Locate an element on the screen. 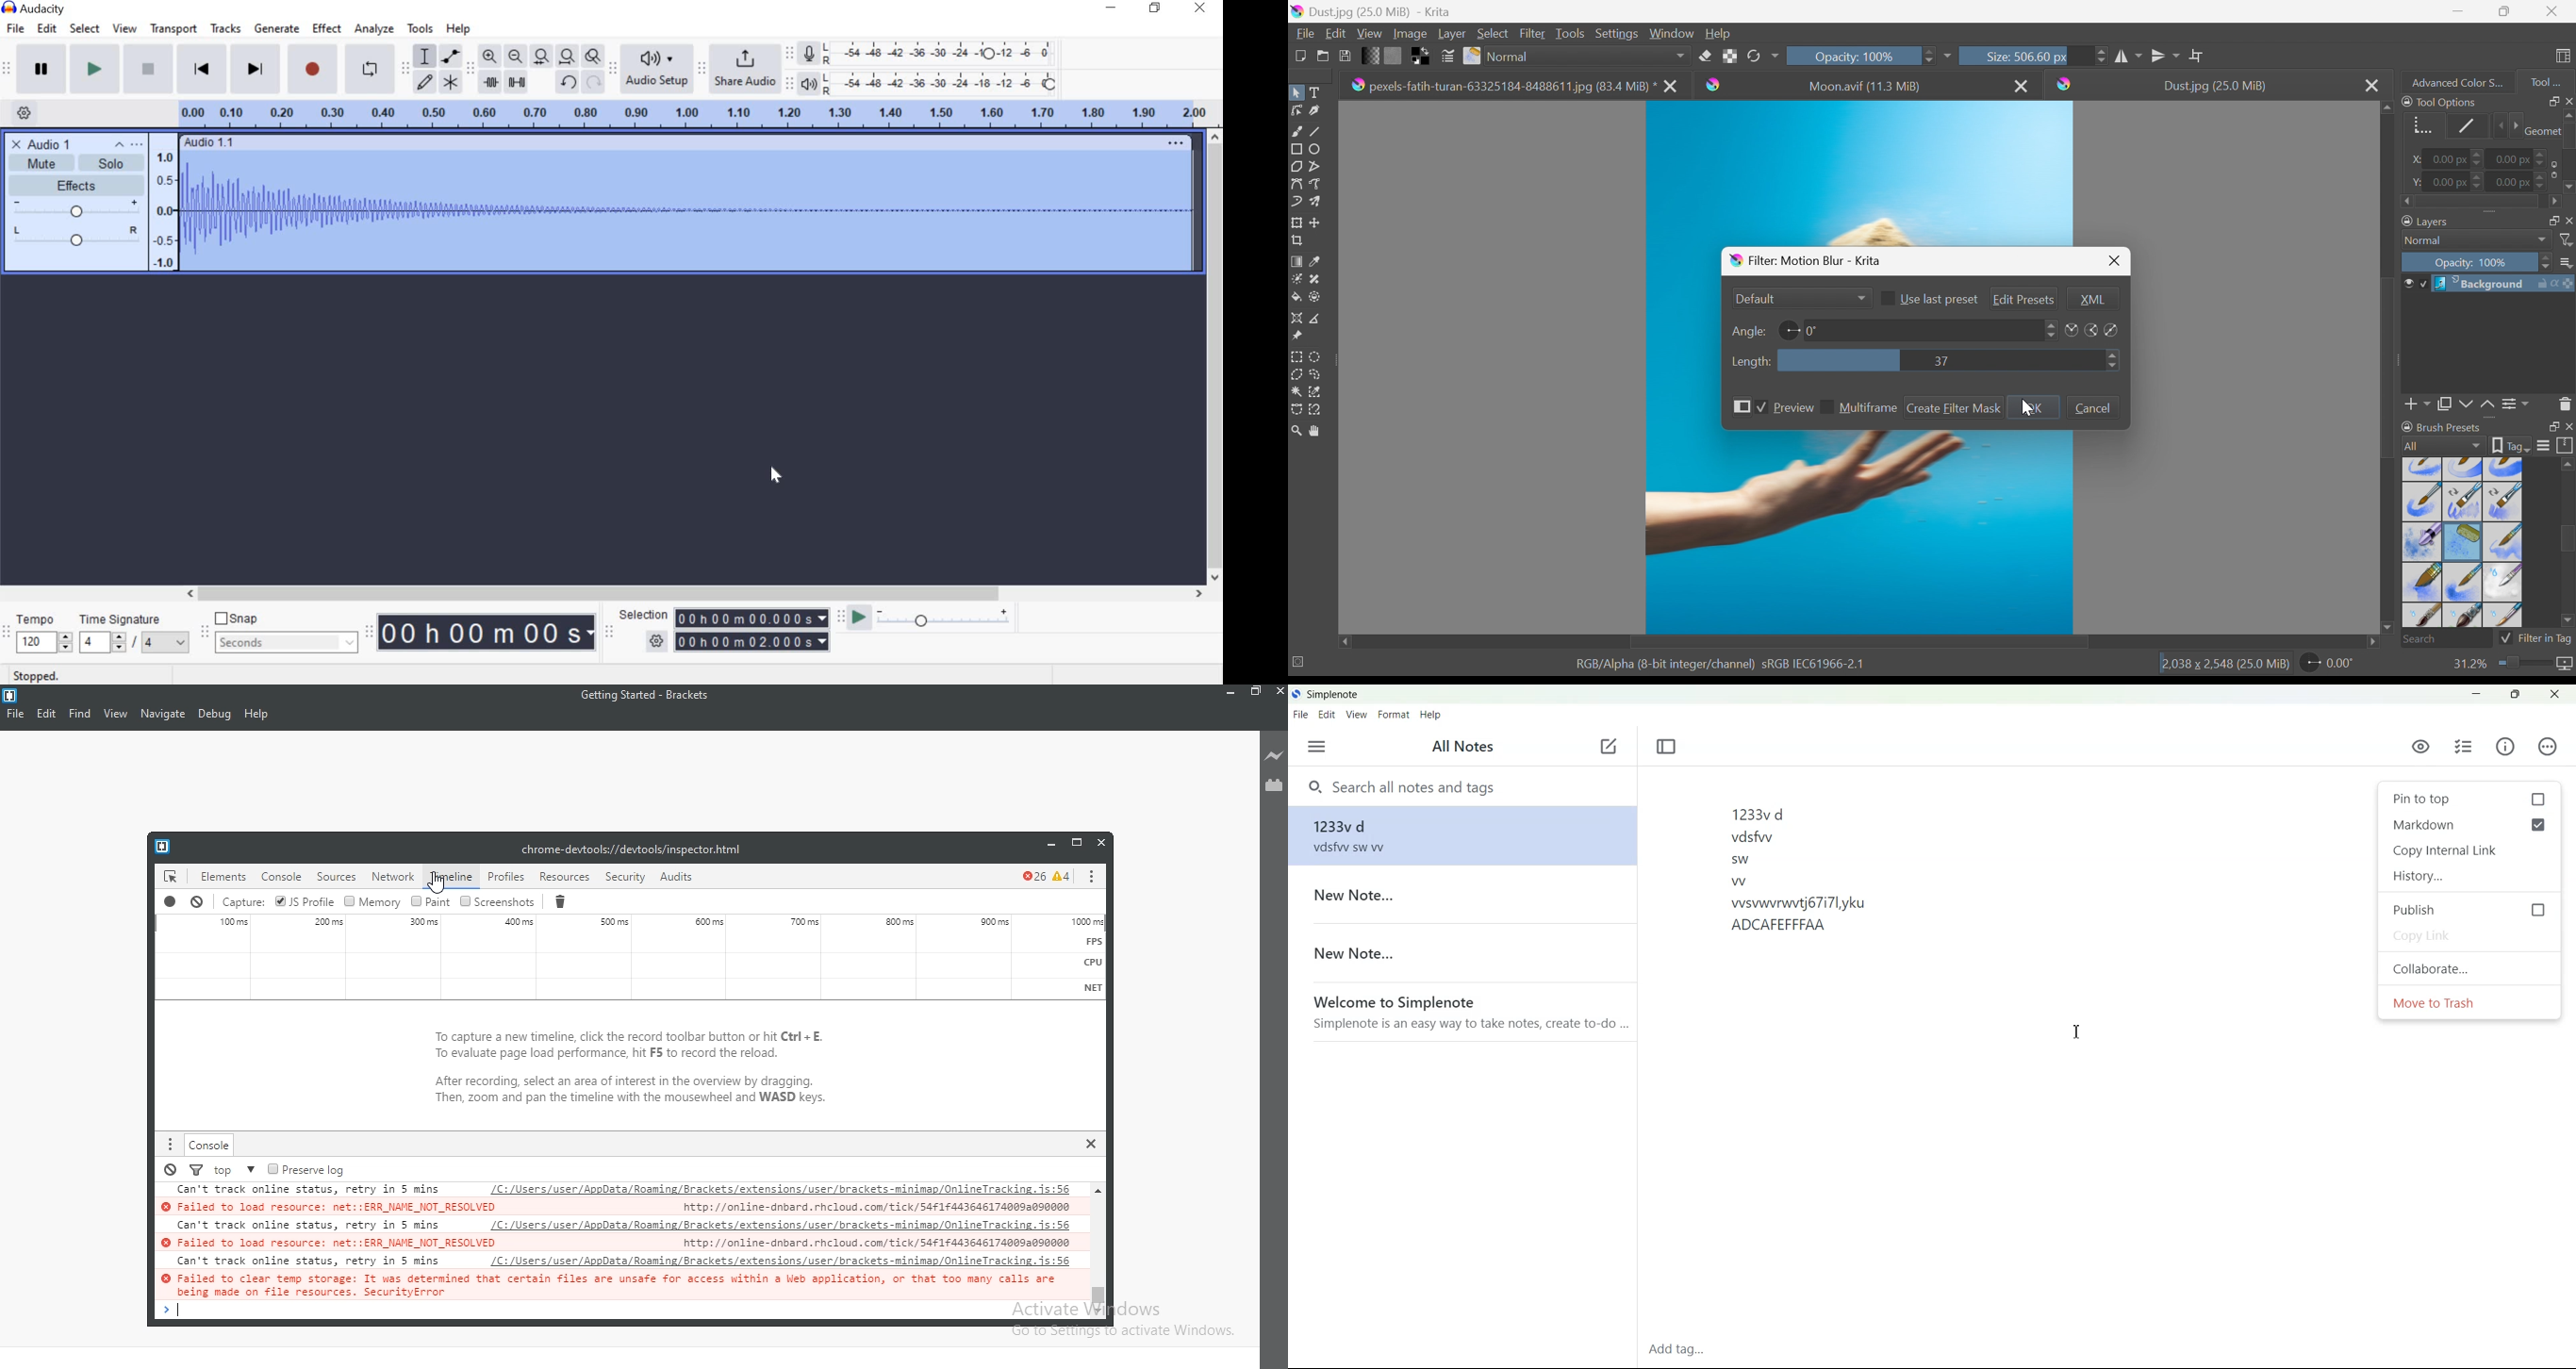 Image resolution: width=2576 pixels, height=1372 pixels. Icon is located at coordinates (2551, 169).